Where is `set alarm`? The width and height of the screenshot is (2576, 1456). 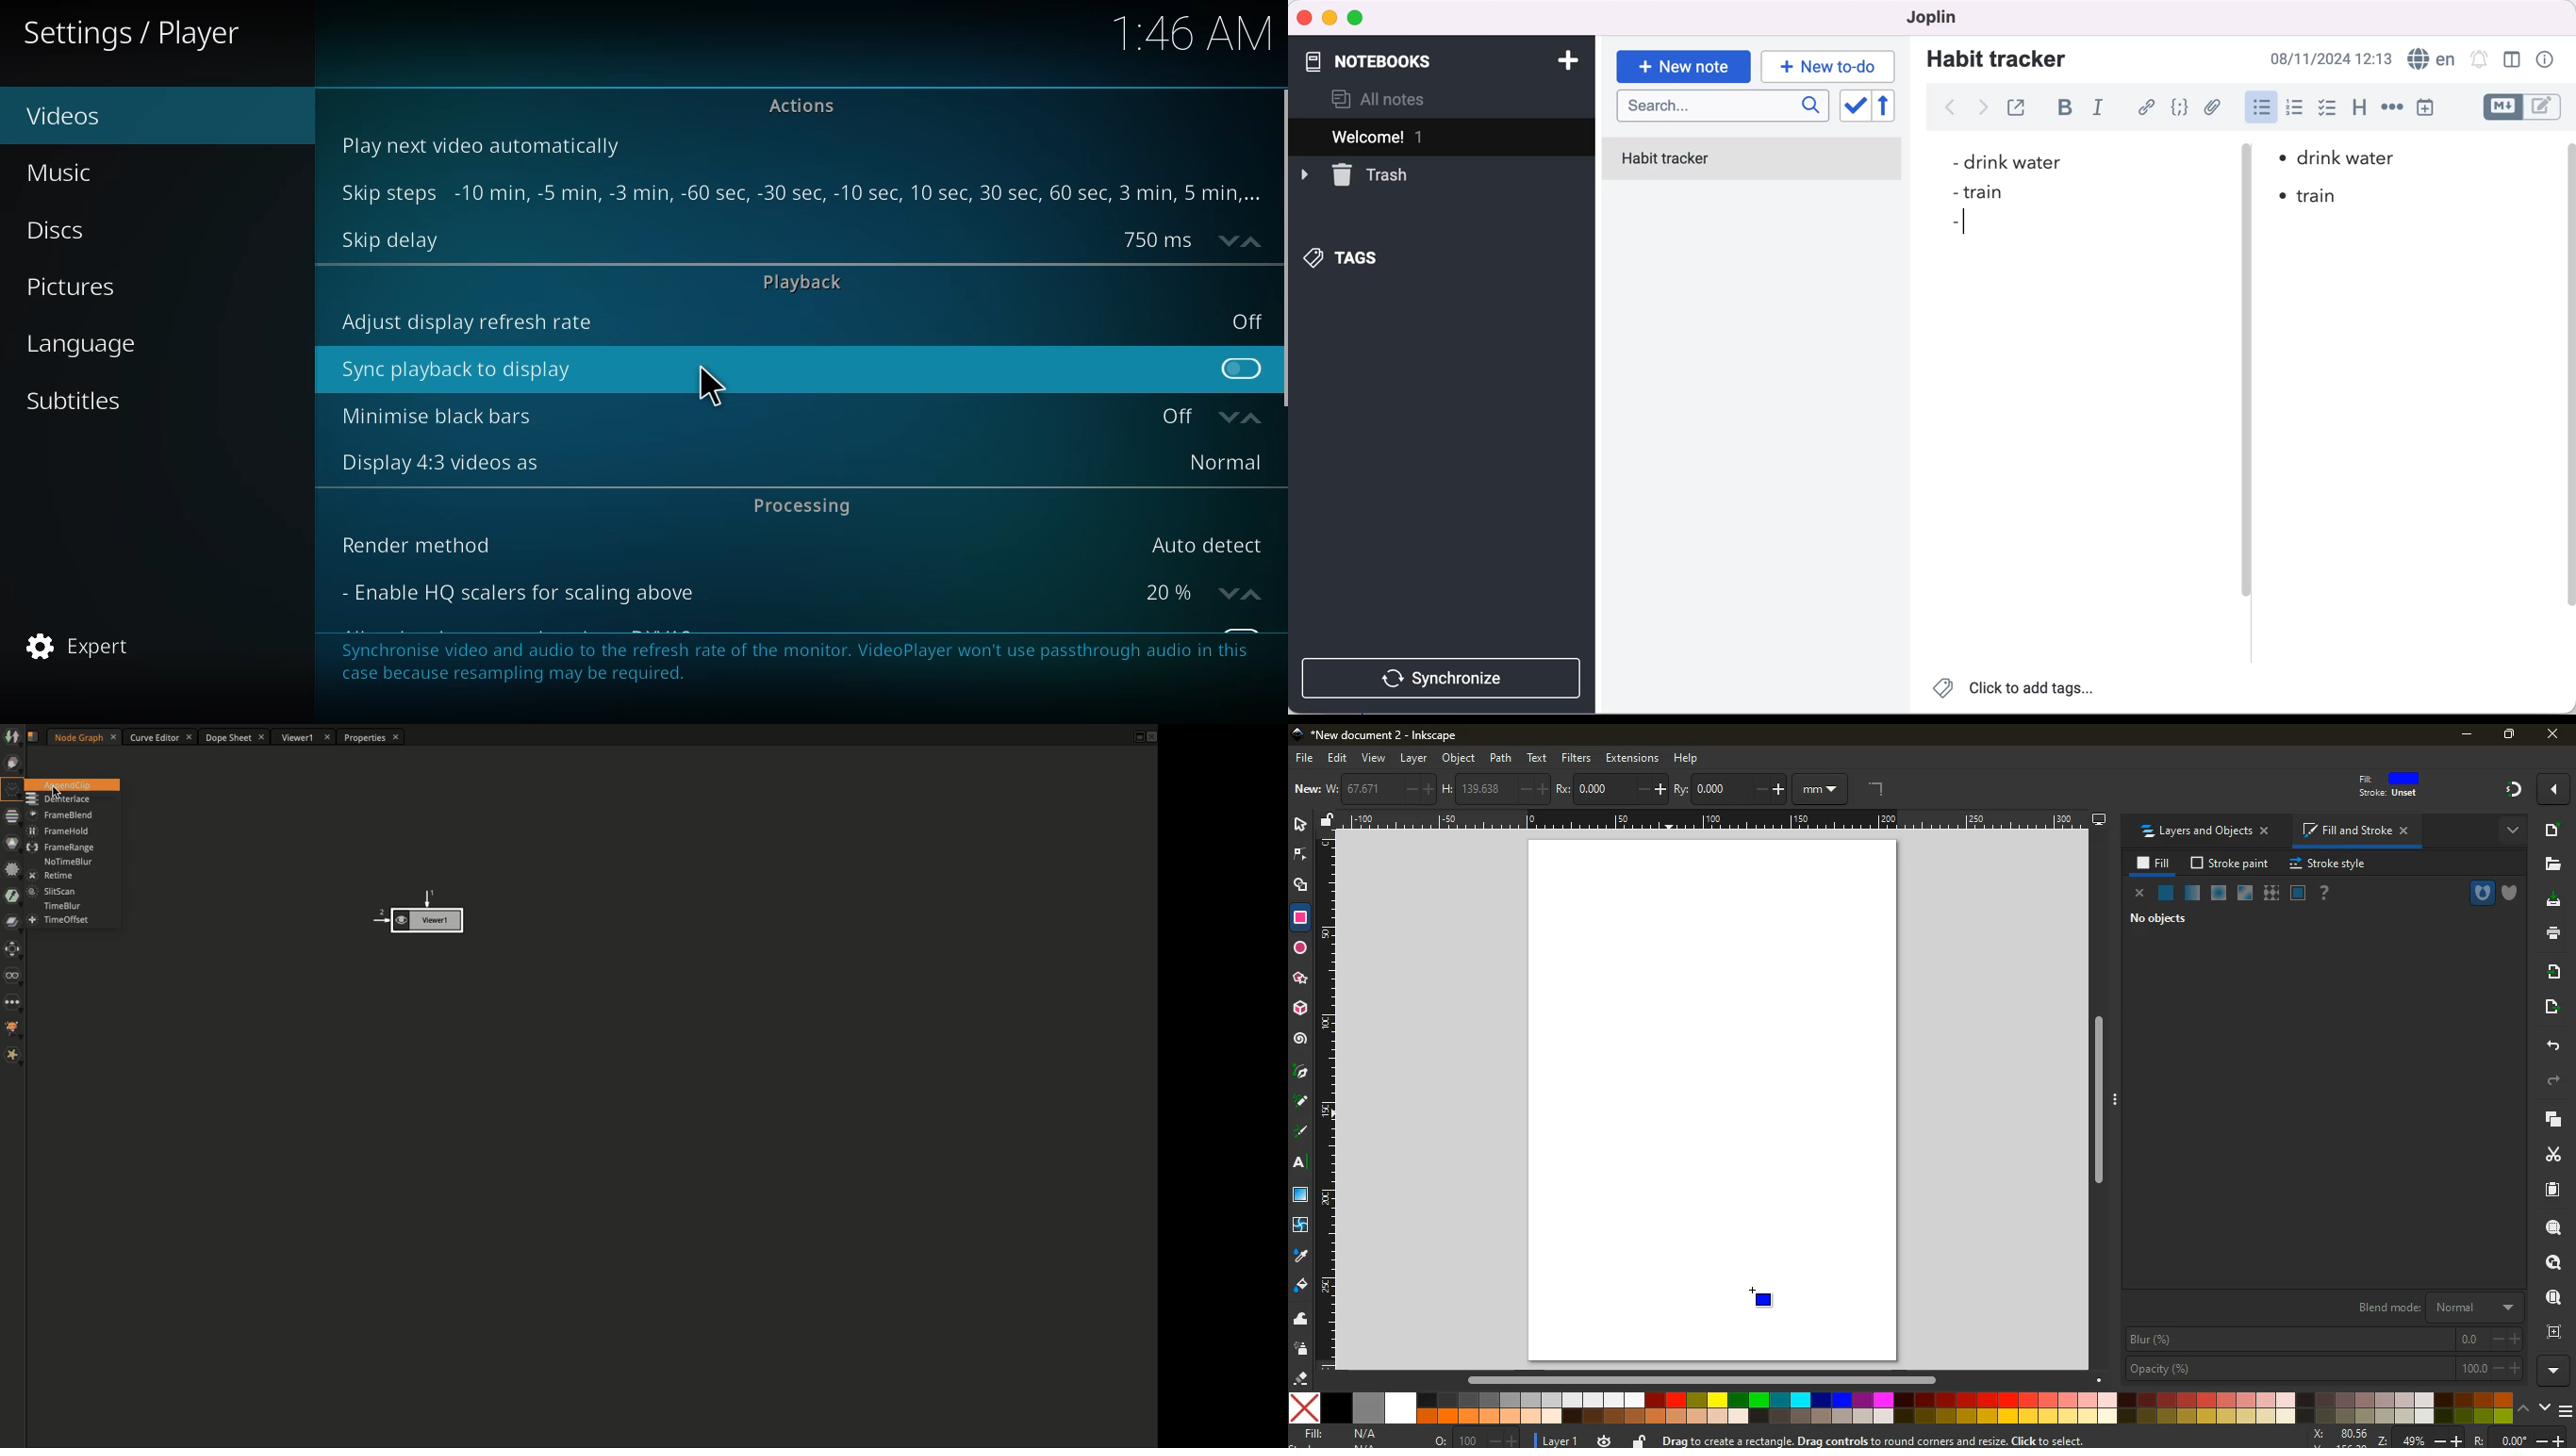
set alarm is located at coordinates (2478, 59).